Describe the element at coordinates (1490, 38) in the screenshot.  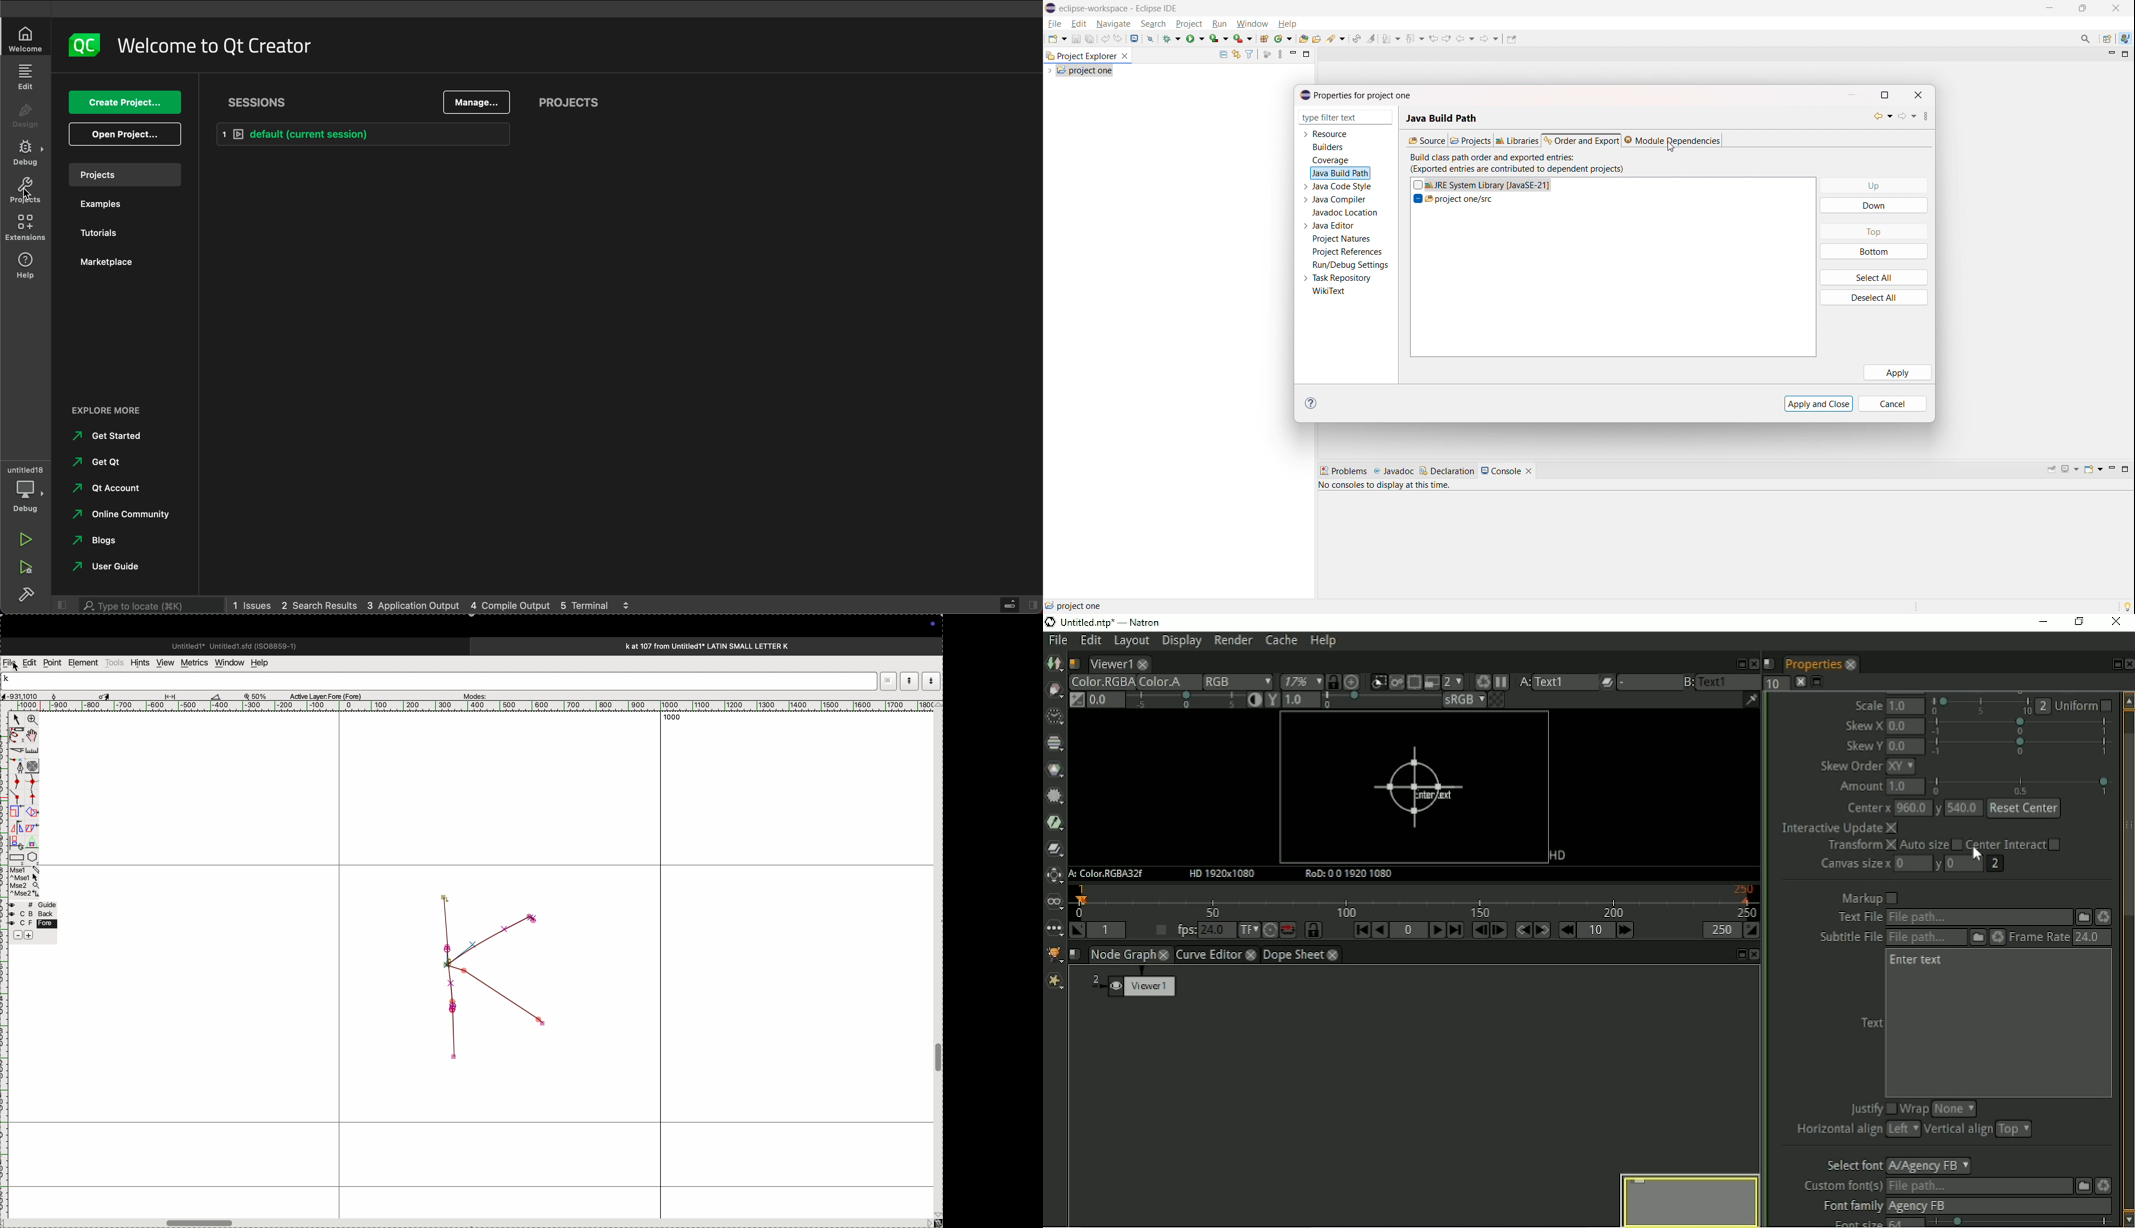
I see `forward` at that location.